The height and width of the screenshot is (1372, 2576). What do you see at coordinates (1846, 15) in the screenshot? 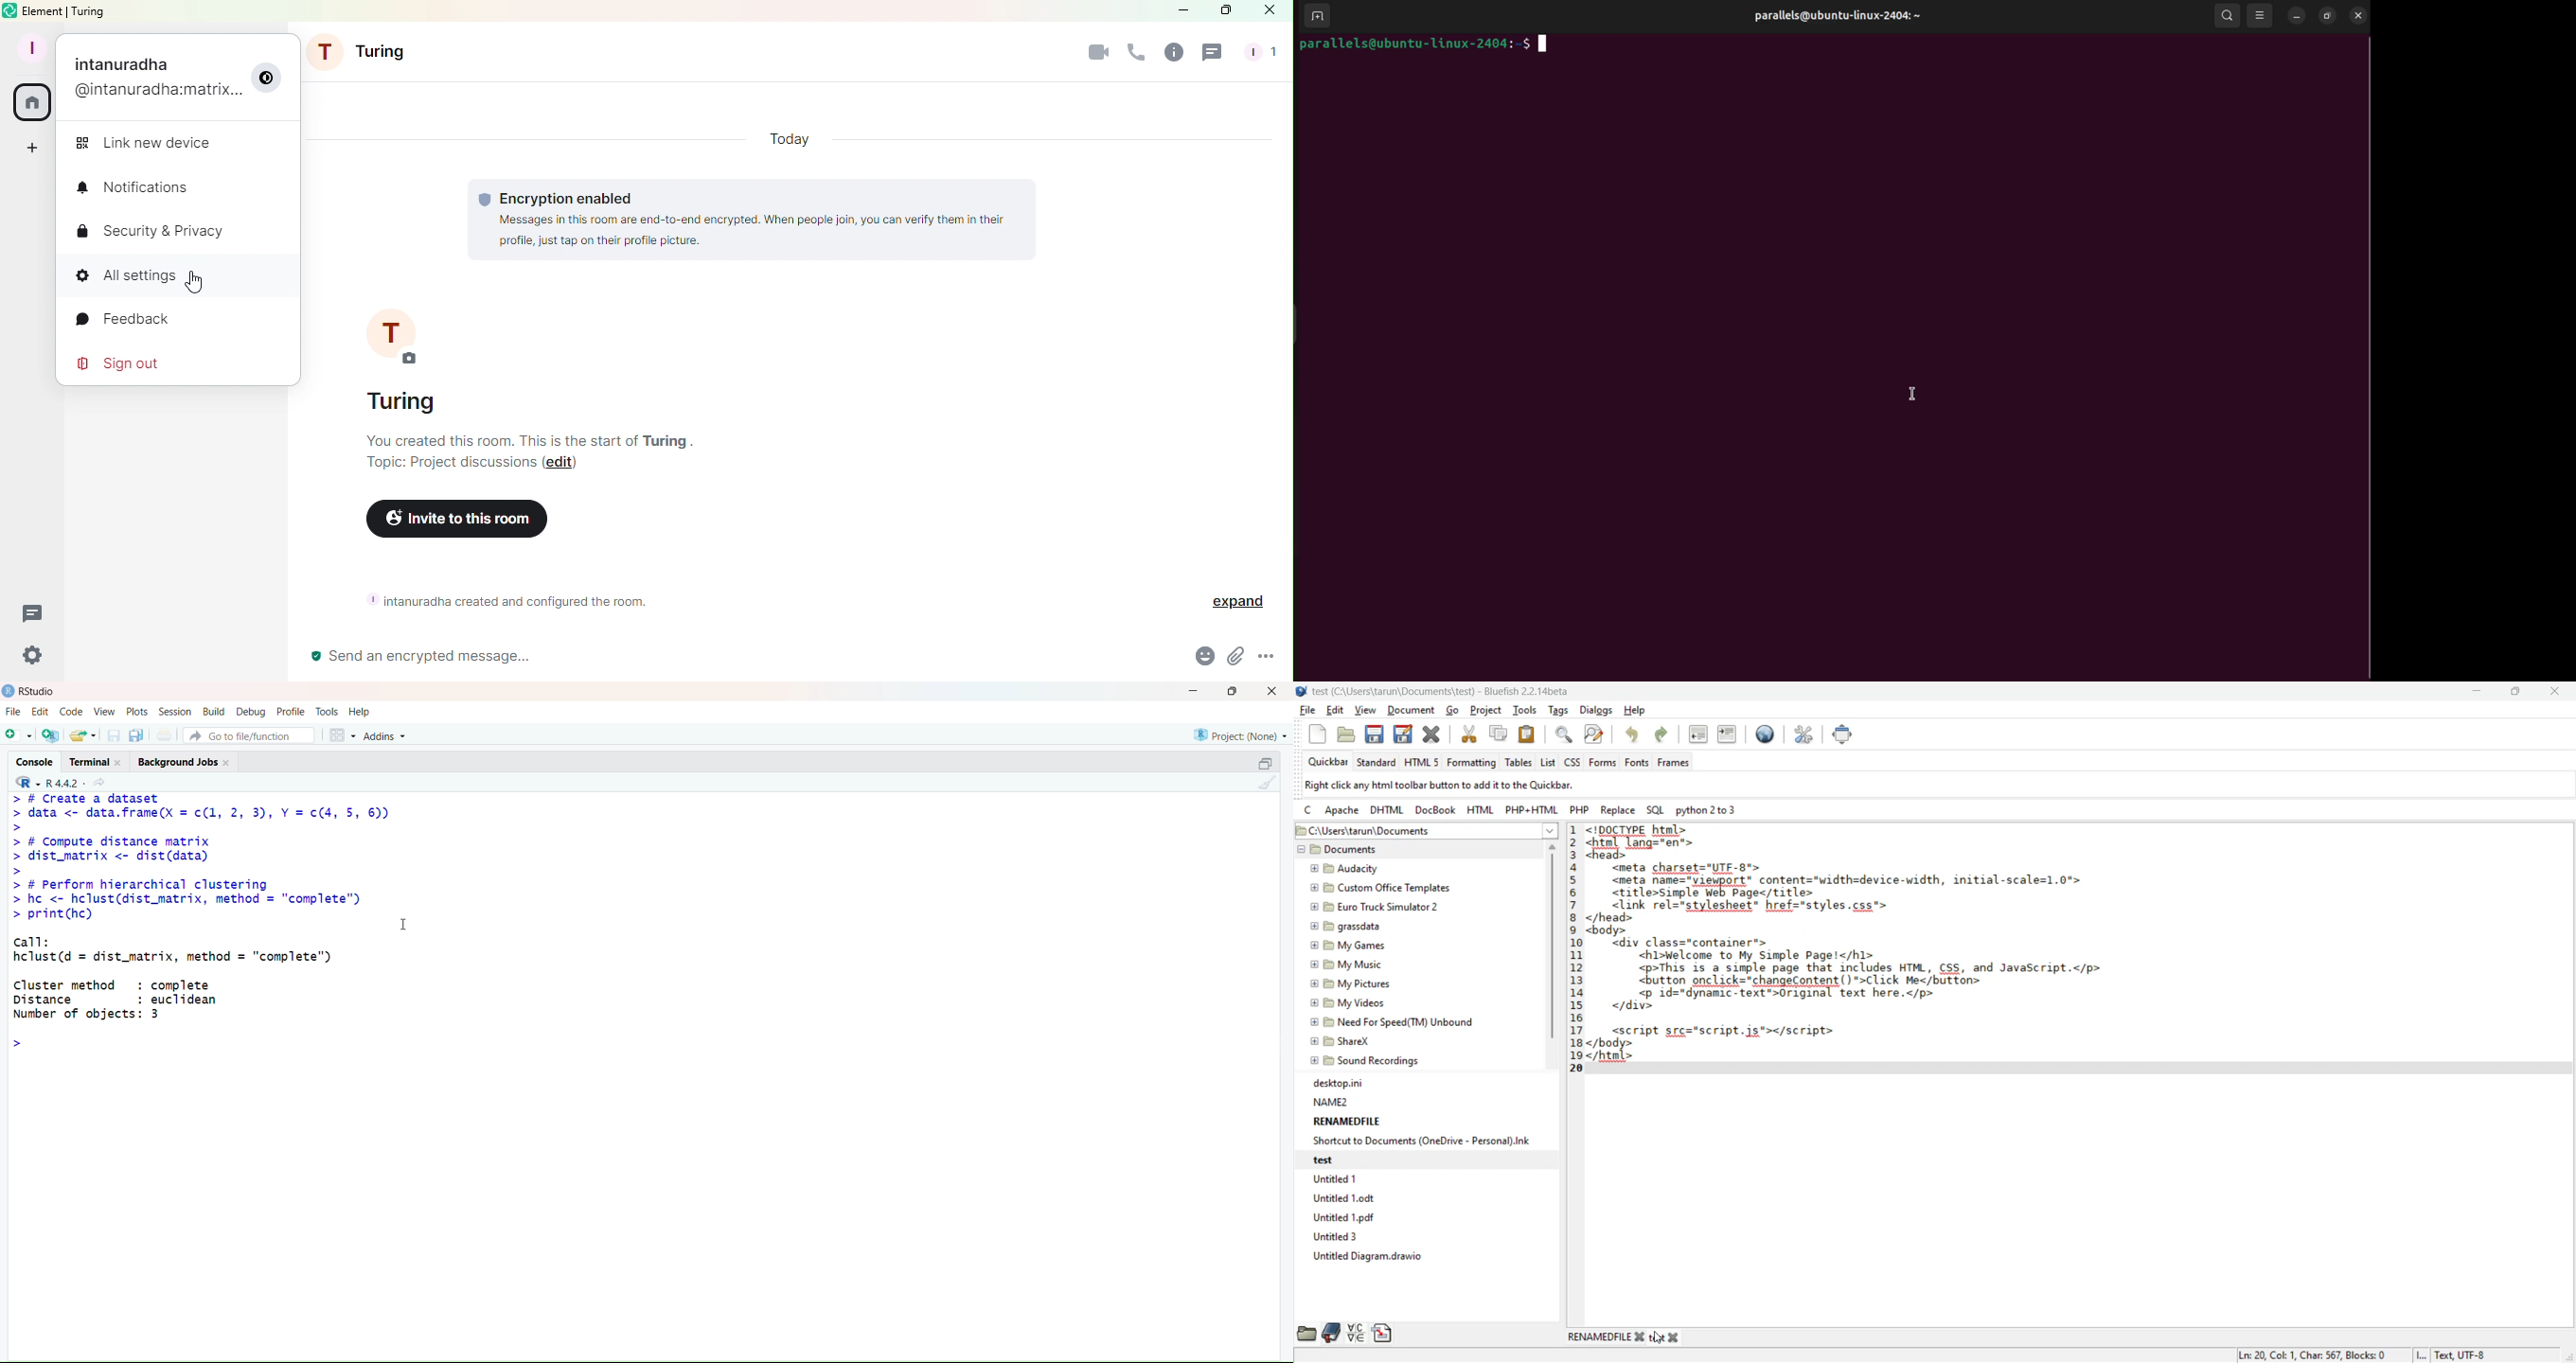
I see `parallels` at bounding box center [1846, 15].